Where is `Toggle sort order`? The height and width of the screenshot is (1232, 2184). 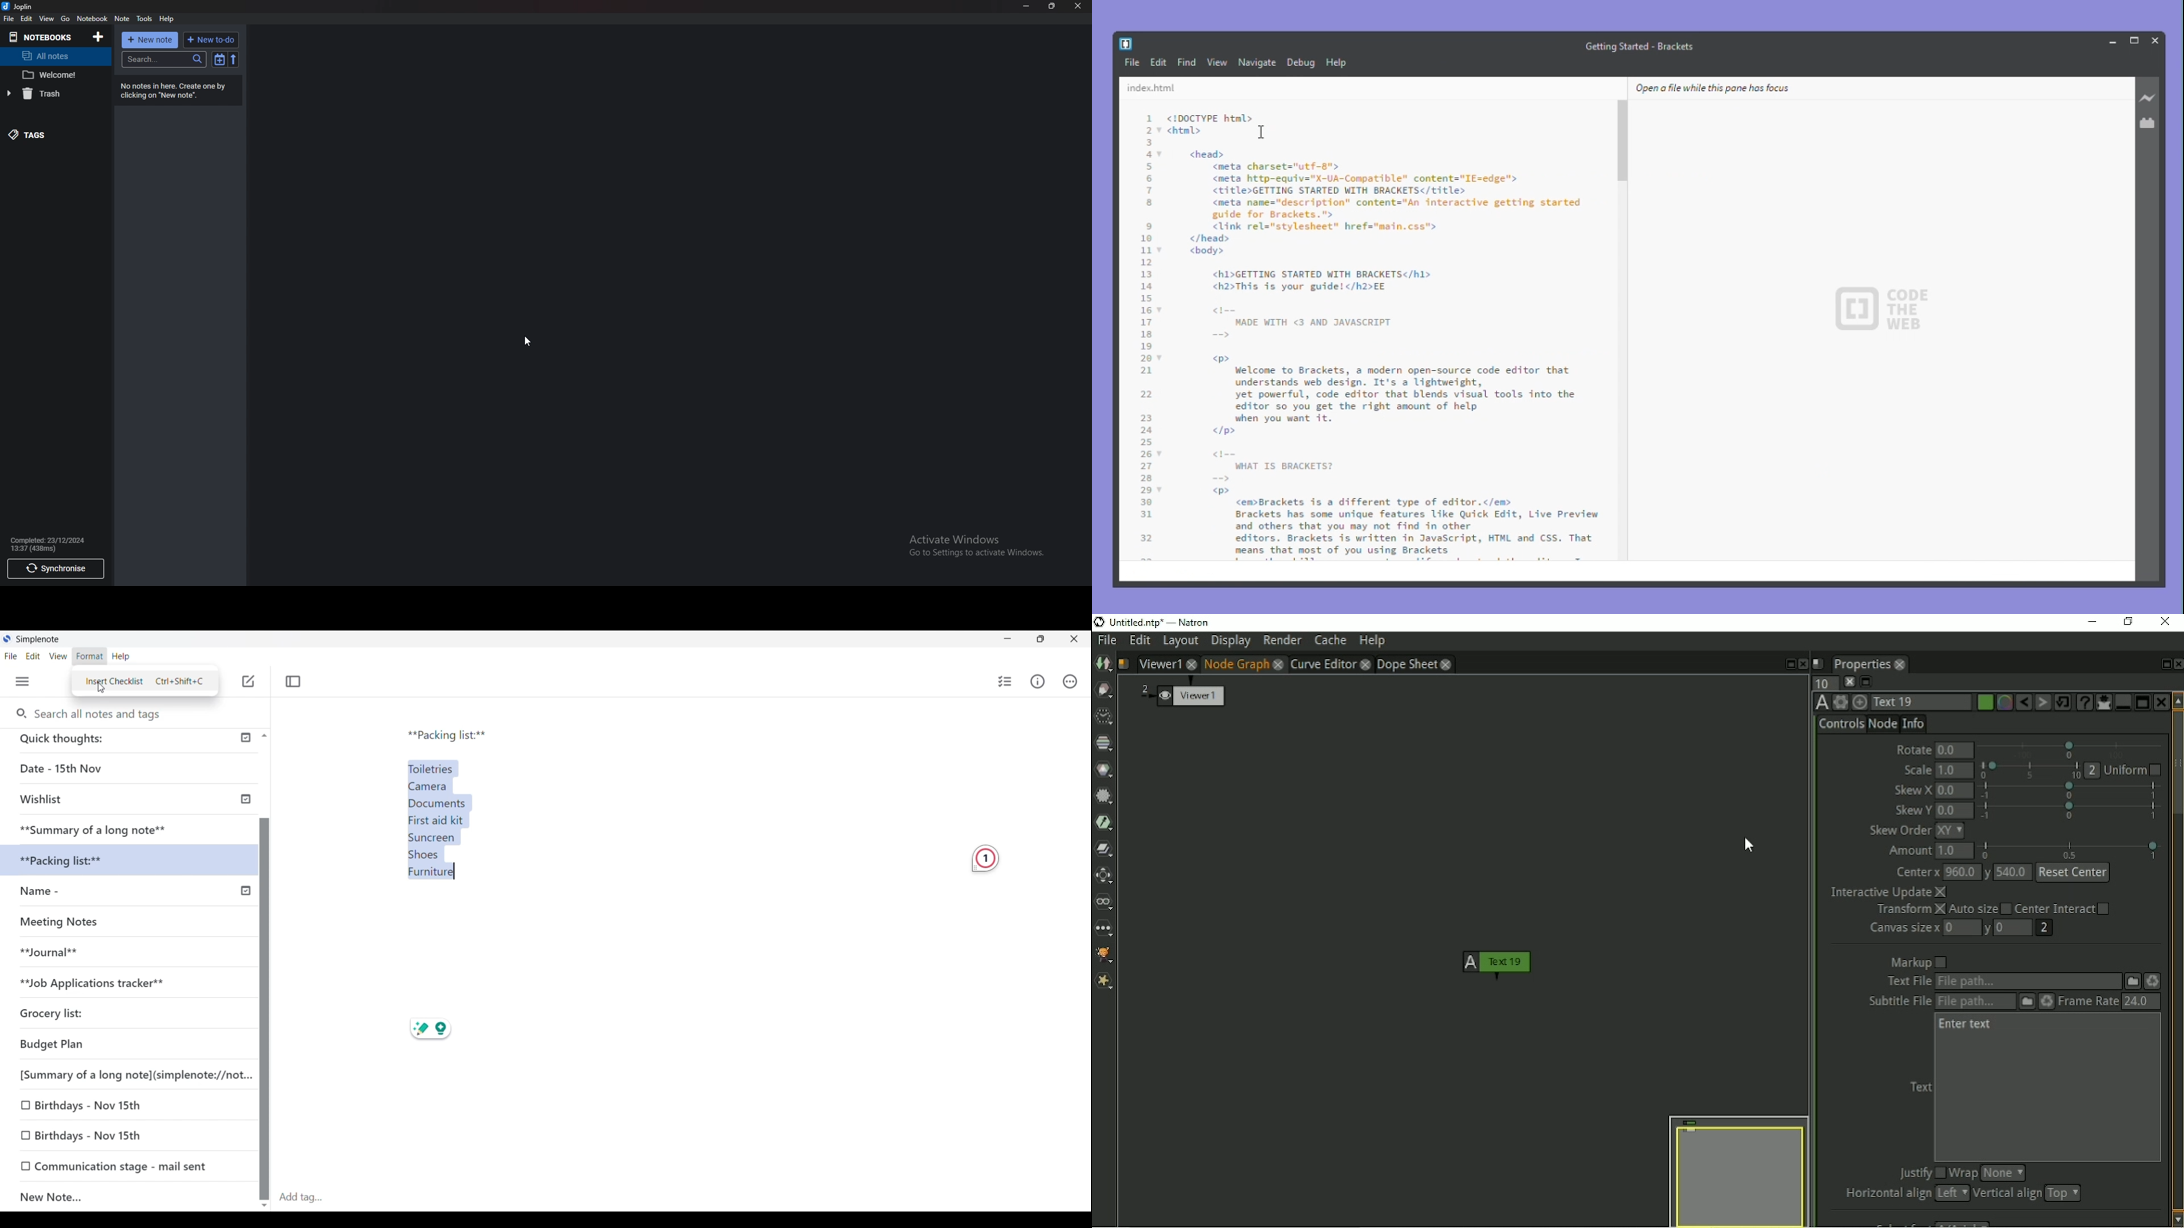
Toggle sort order is located at coordinates (221, 60).